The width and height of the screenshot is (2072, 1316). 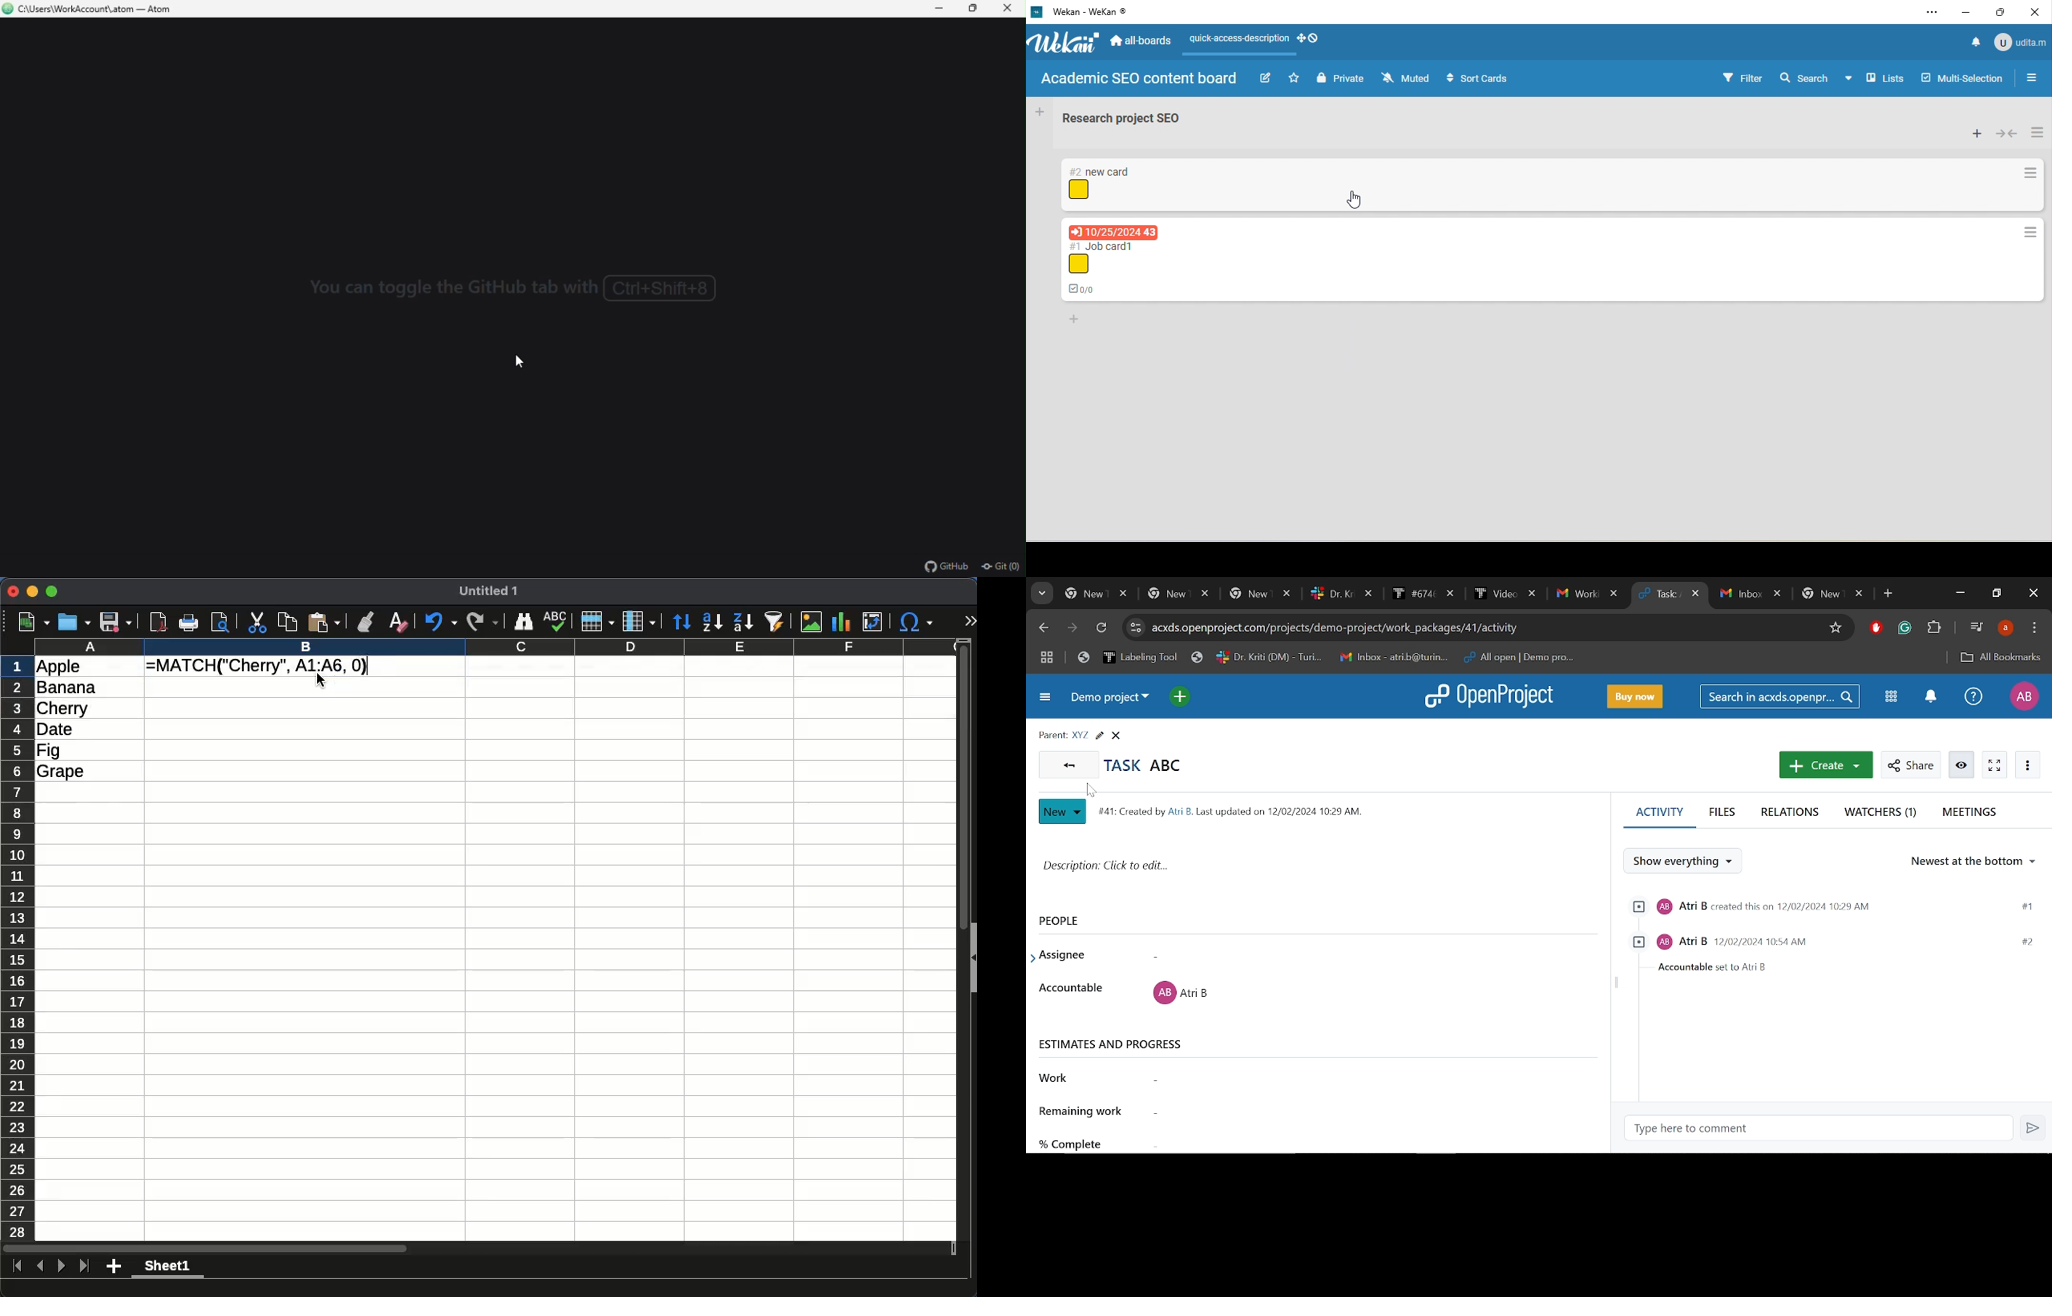 I want to click on search, so click(x=1804, y=77).